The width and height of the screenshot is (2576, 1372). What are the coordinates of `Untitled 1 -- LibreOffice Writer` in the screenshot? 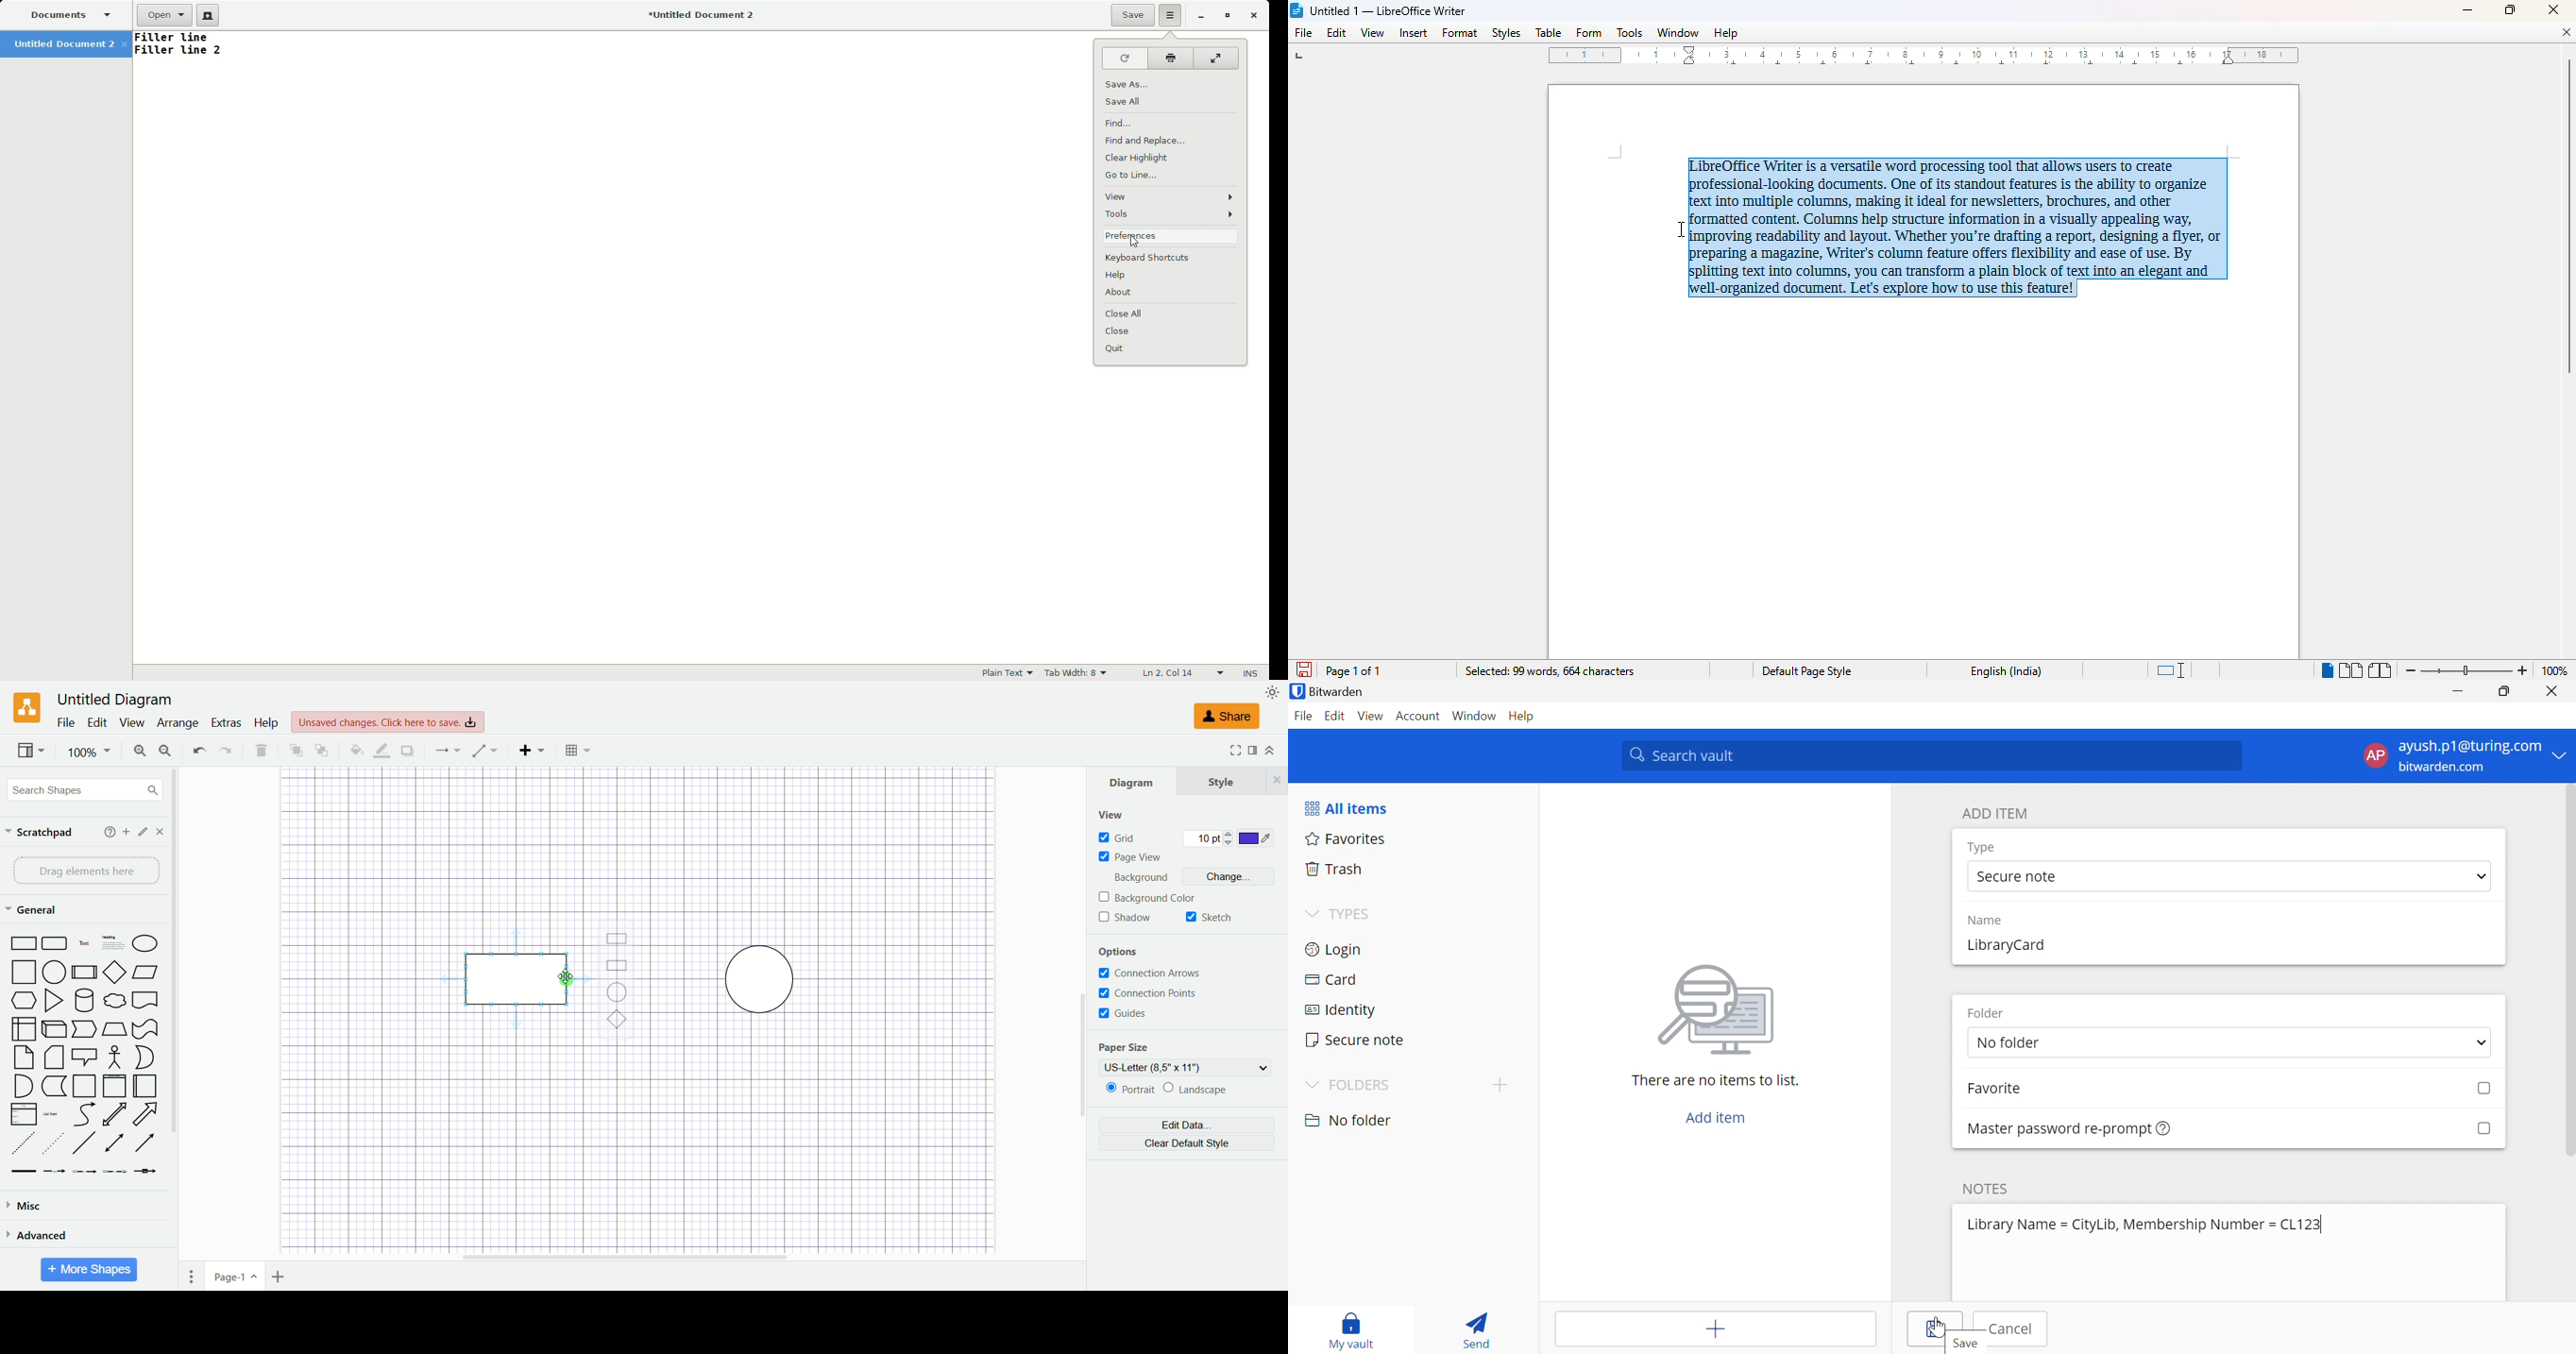 It's located at (1389, 11).